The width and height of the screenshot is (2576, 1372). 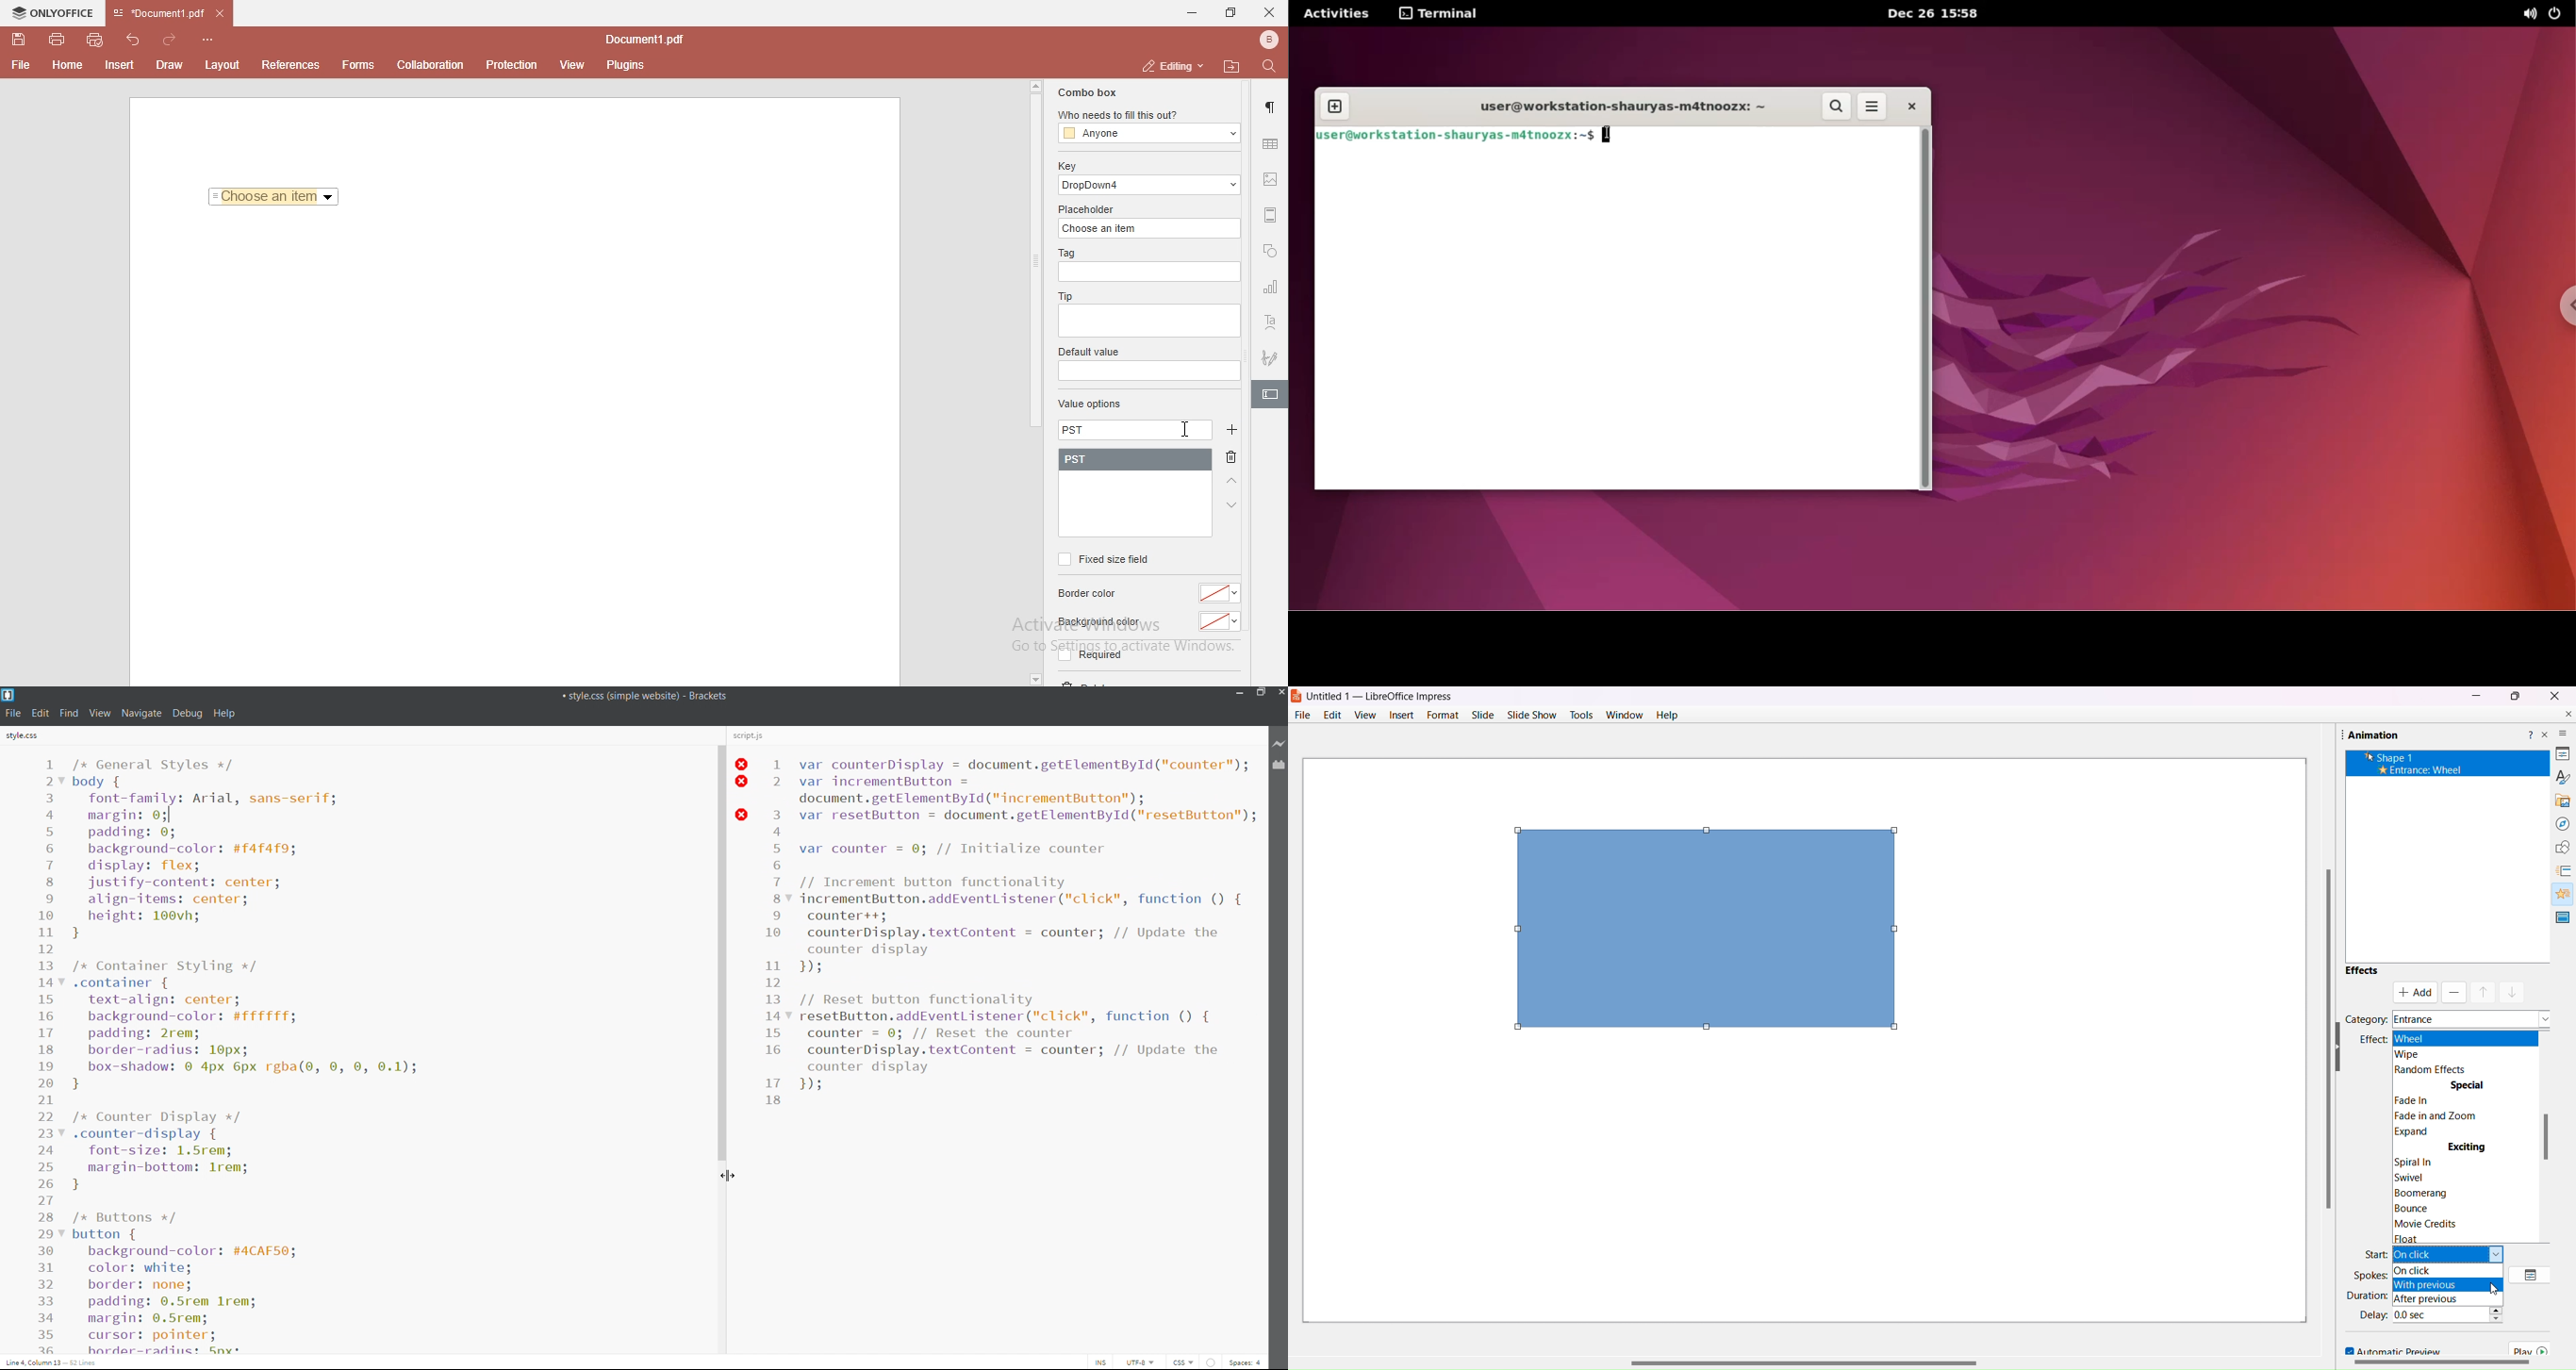 I want to click on Home, so click(x=69, y=68).